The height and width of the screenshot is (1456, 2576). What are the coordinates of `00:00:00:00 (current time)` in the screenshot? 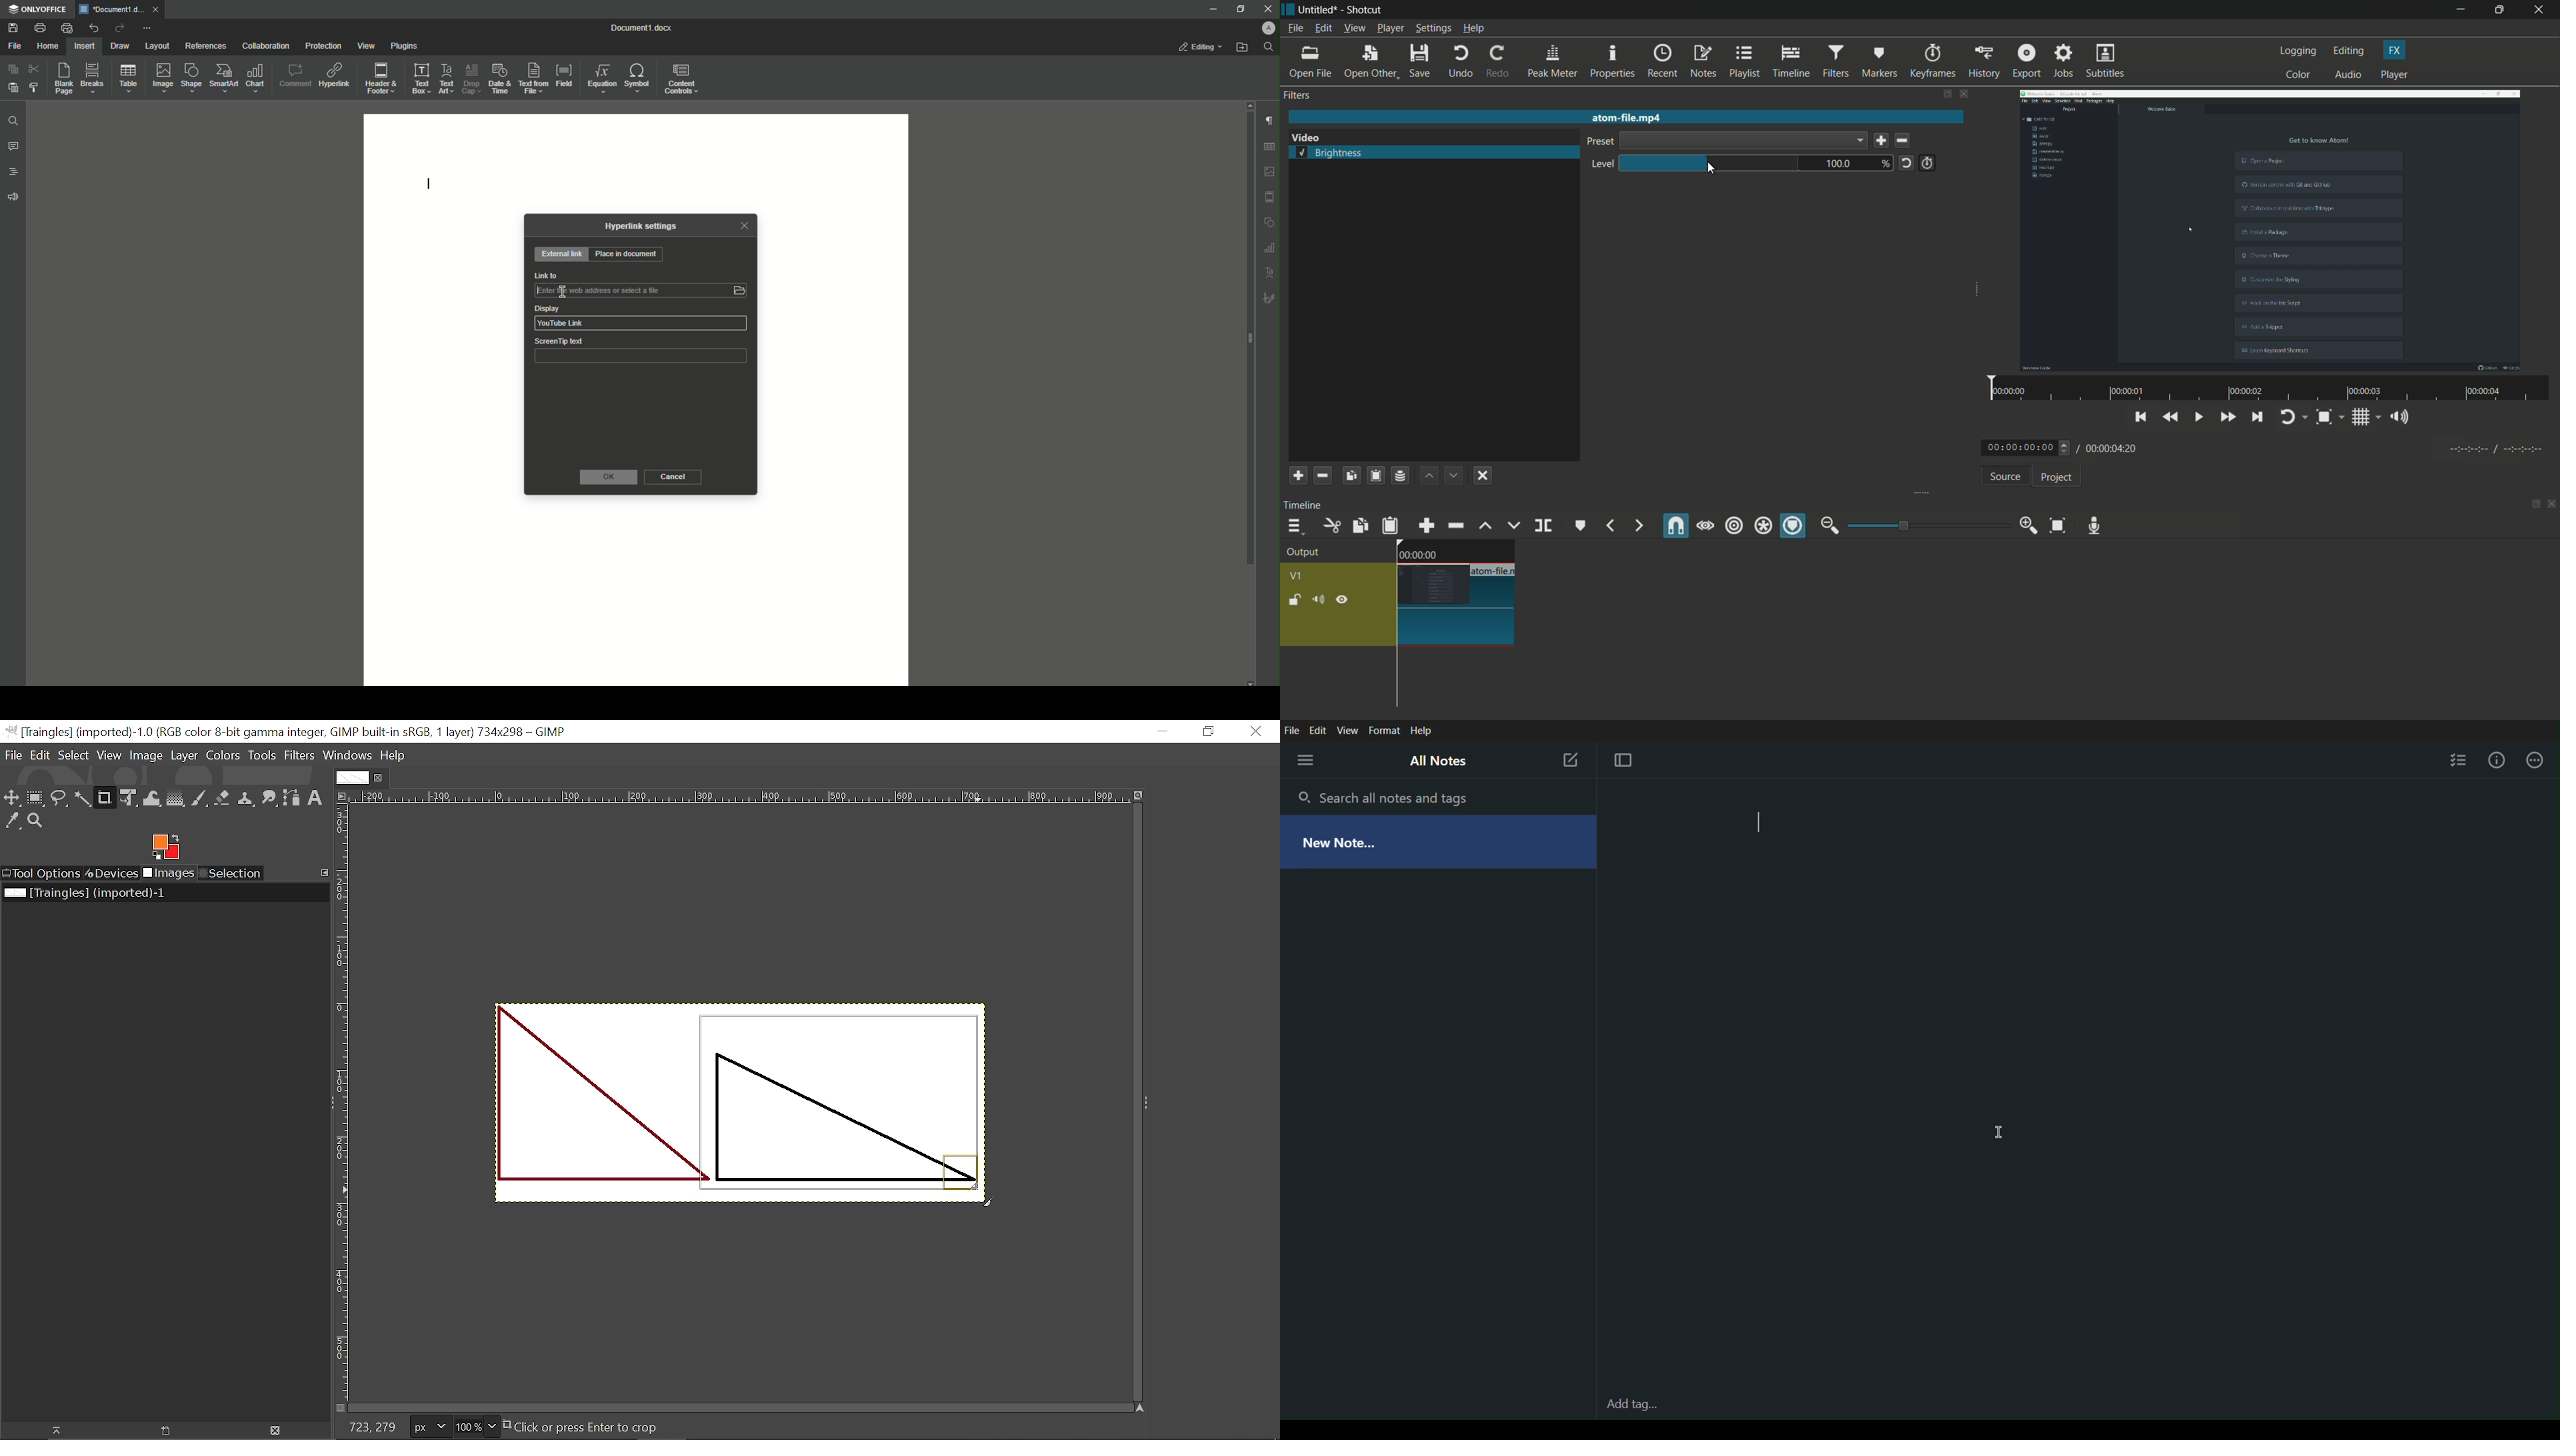 It's located at (2027, 447).